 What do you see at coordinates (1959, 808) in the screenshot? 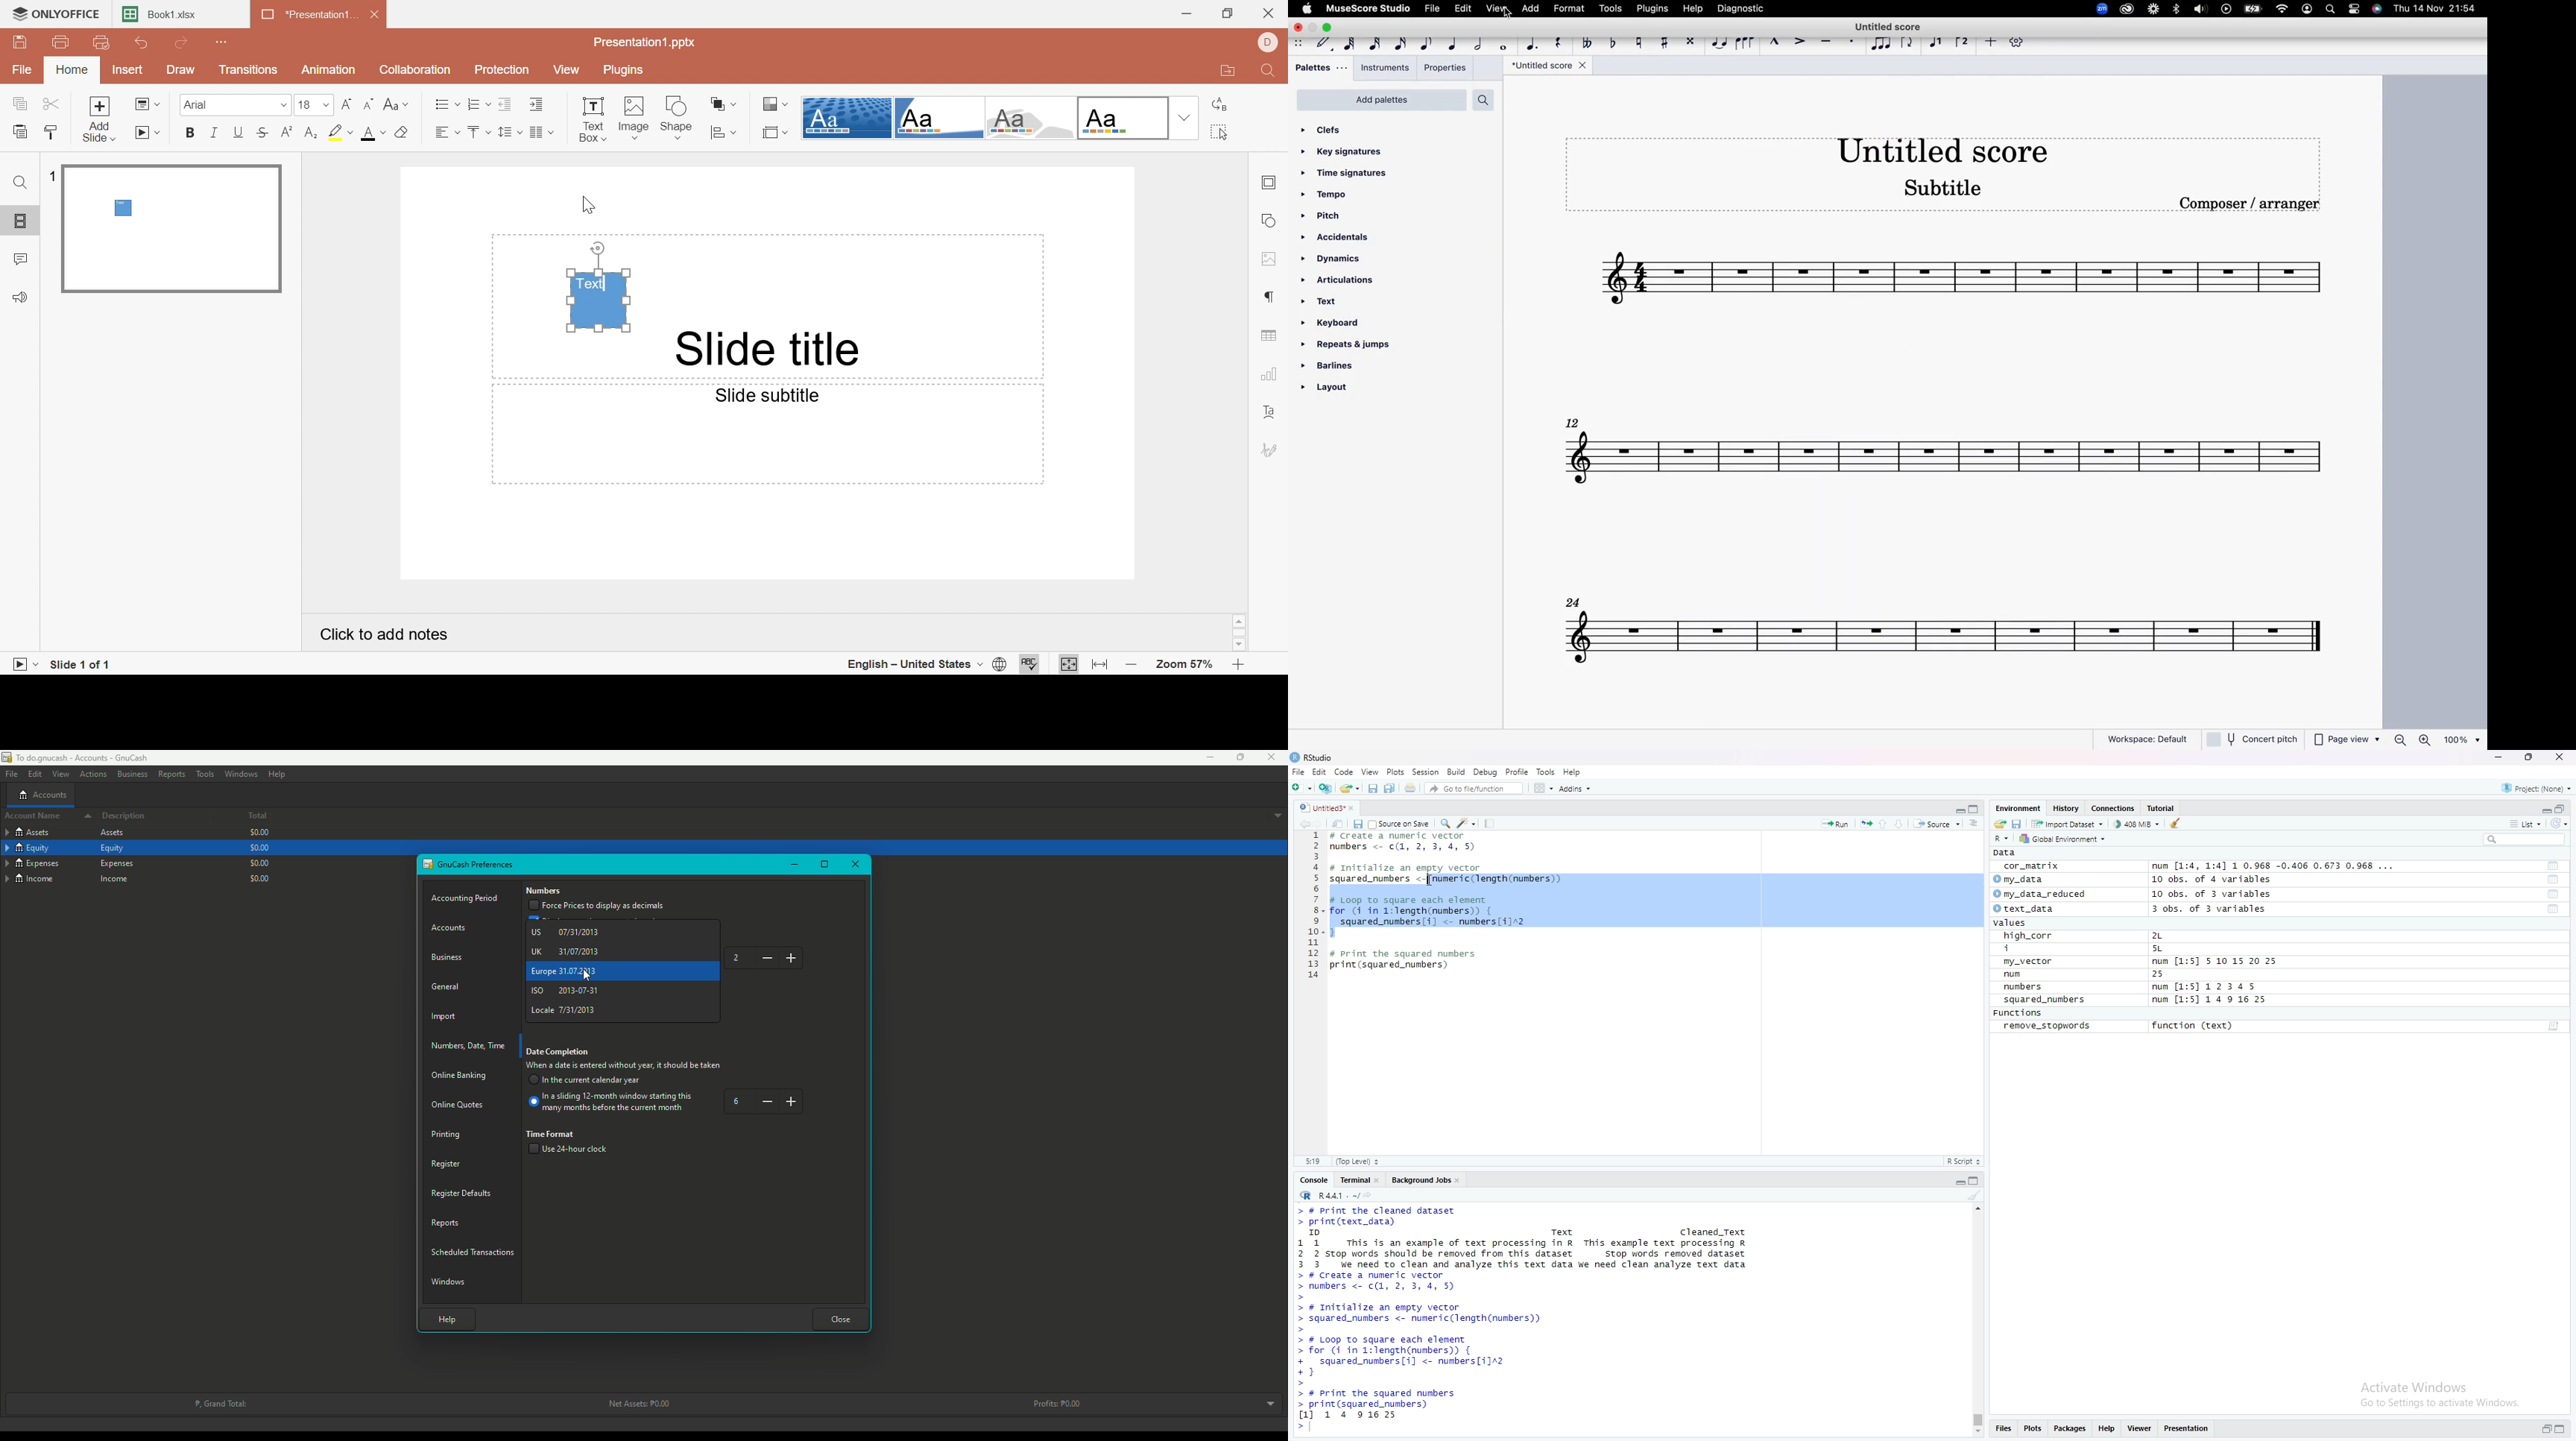
I see `minimize` at bounding box center [1959, 808].